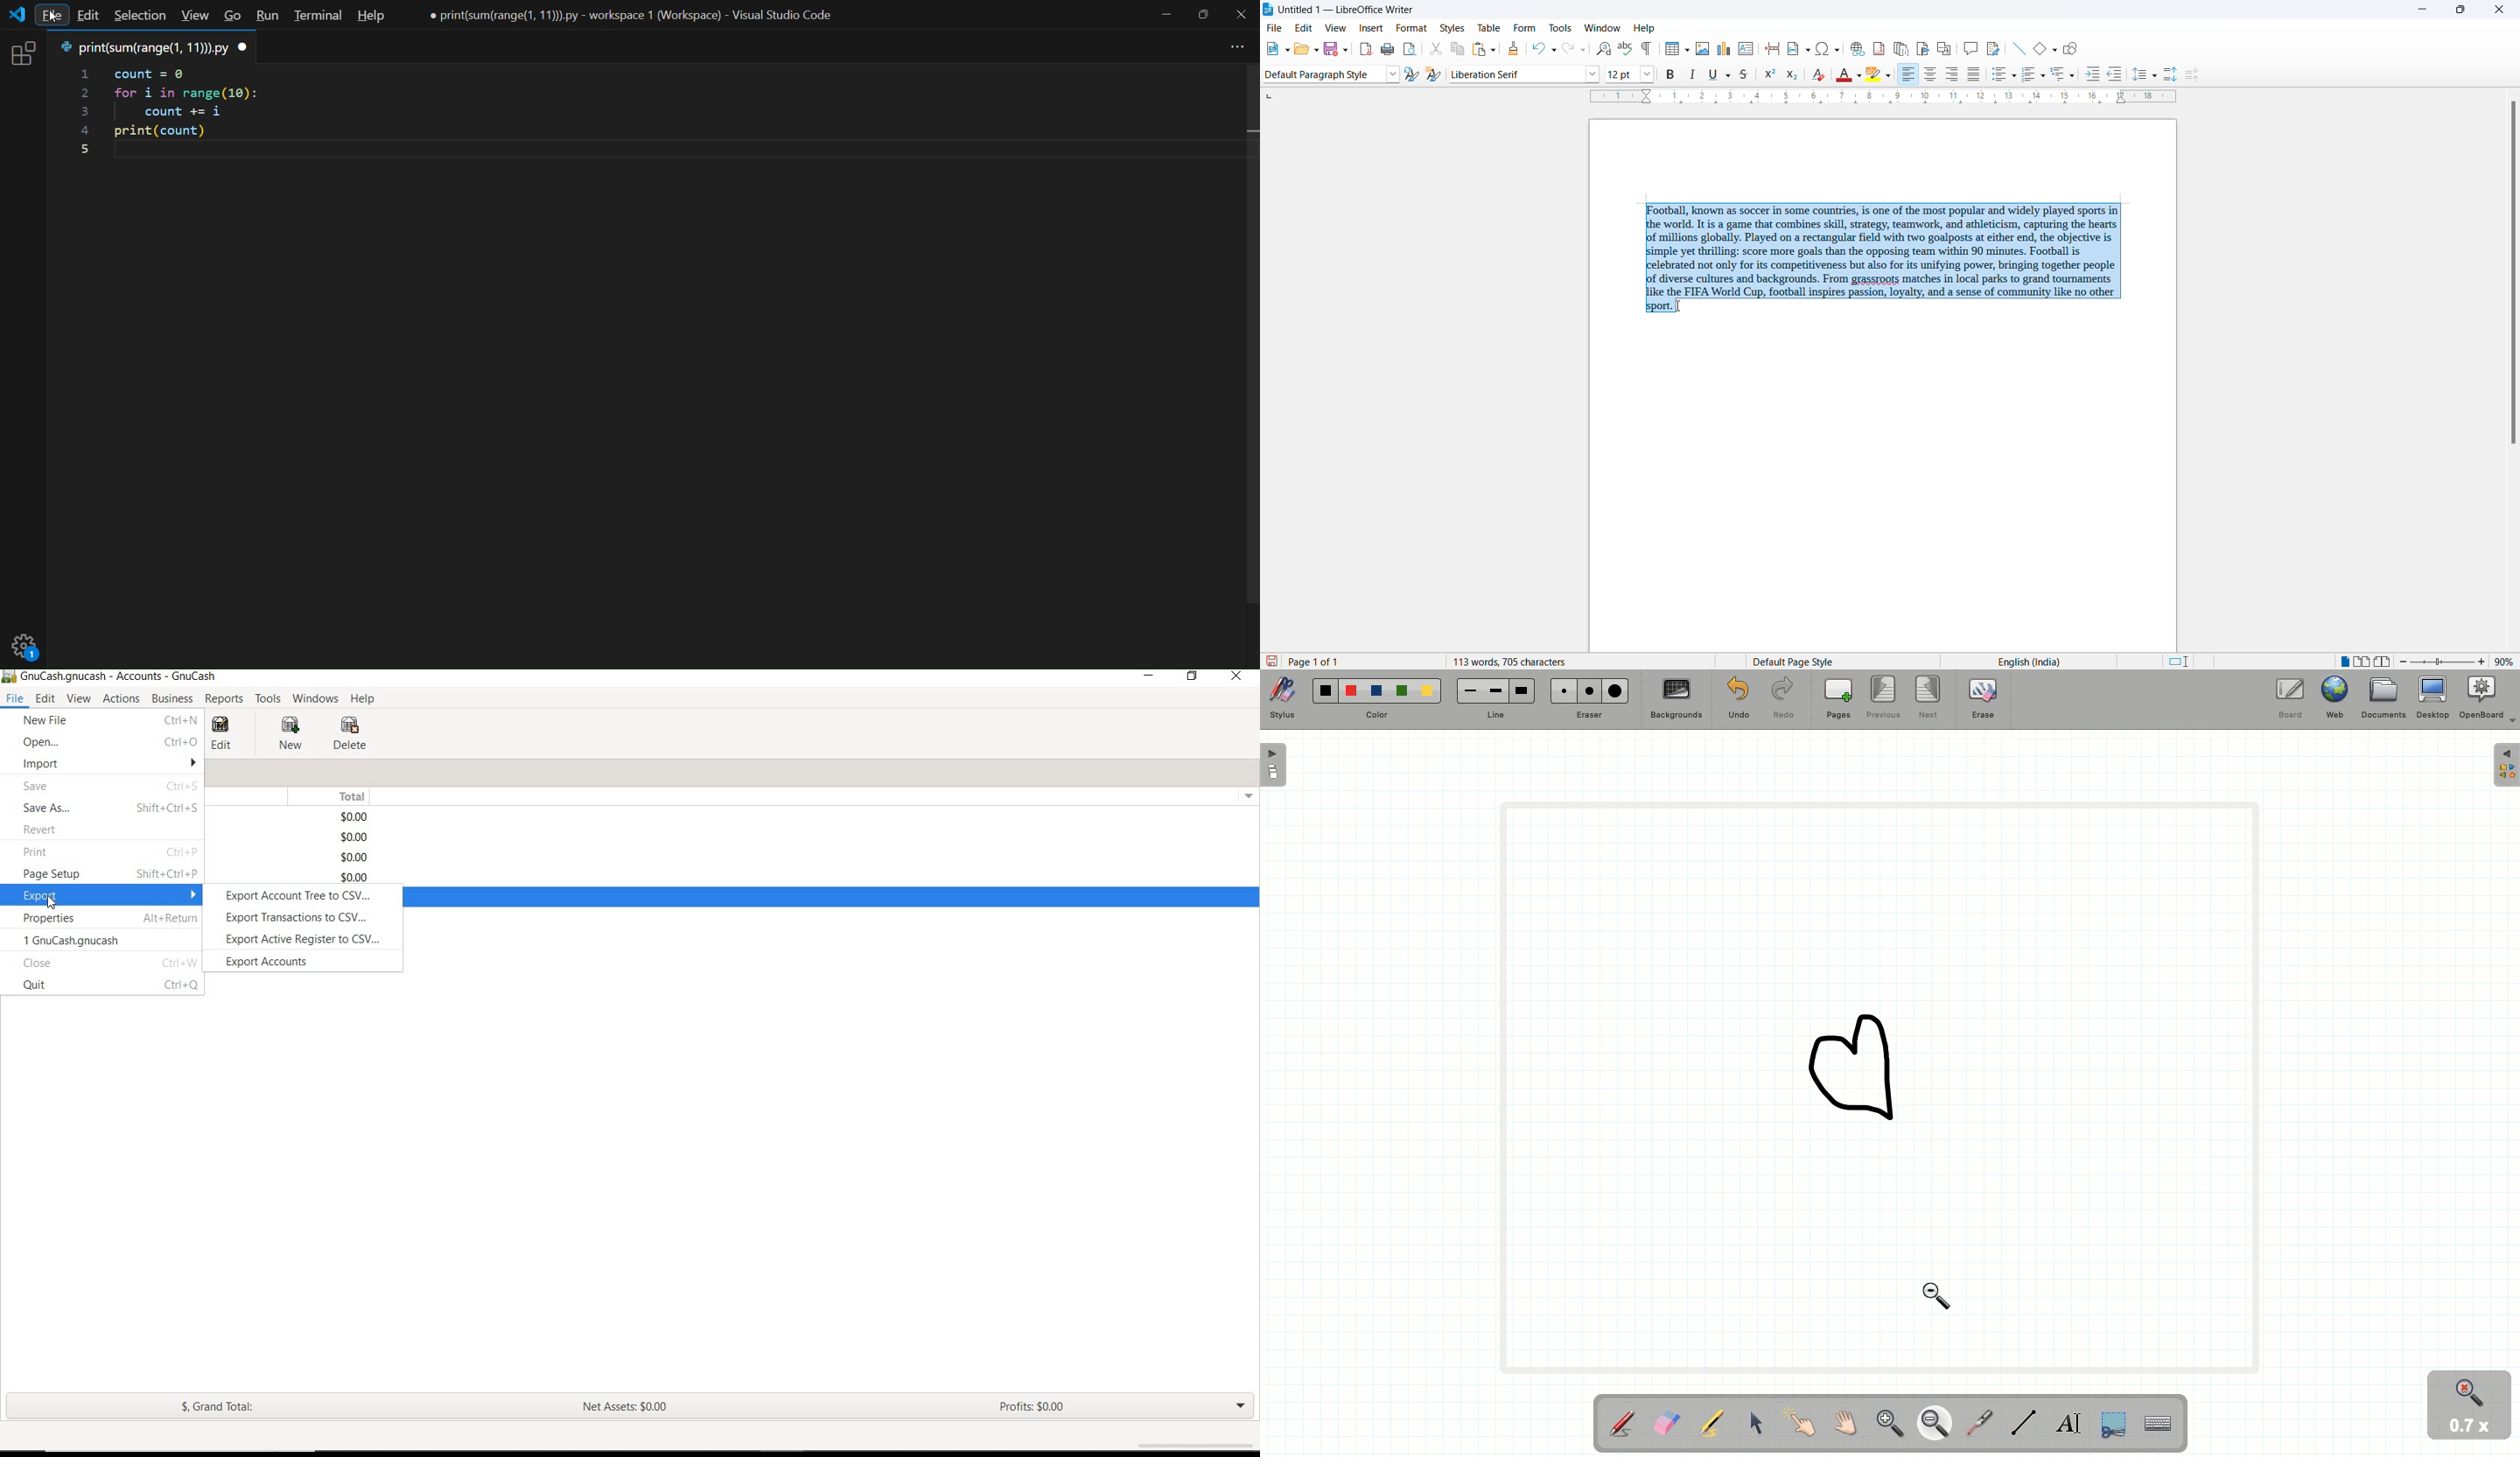  What do you see at coordinates (34, 853) in the screenshot?
I see `PRINT` at bounding box center [34, 853].